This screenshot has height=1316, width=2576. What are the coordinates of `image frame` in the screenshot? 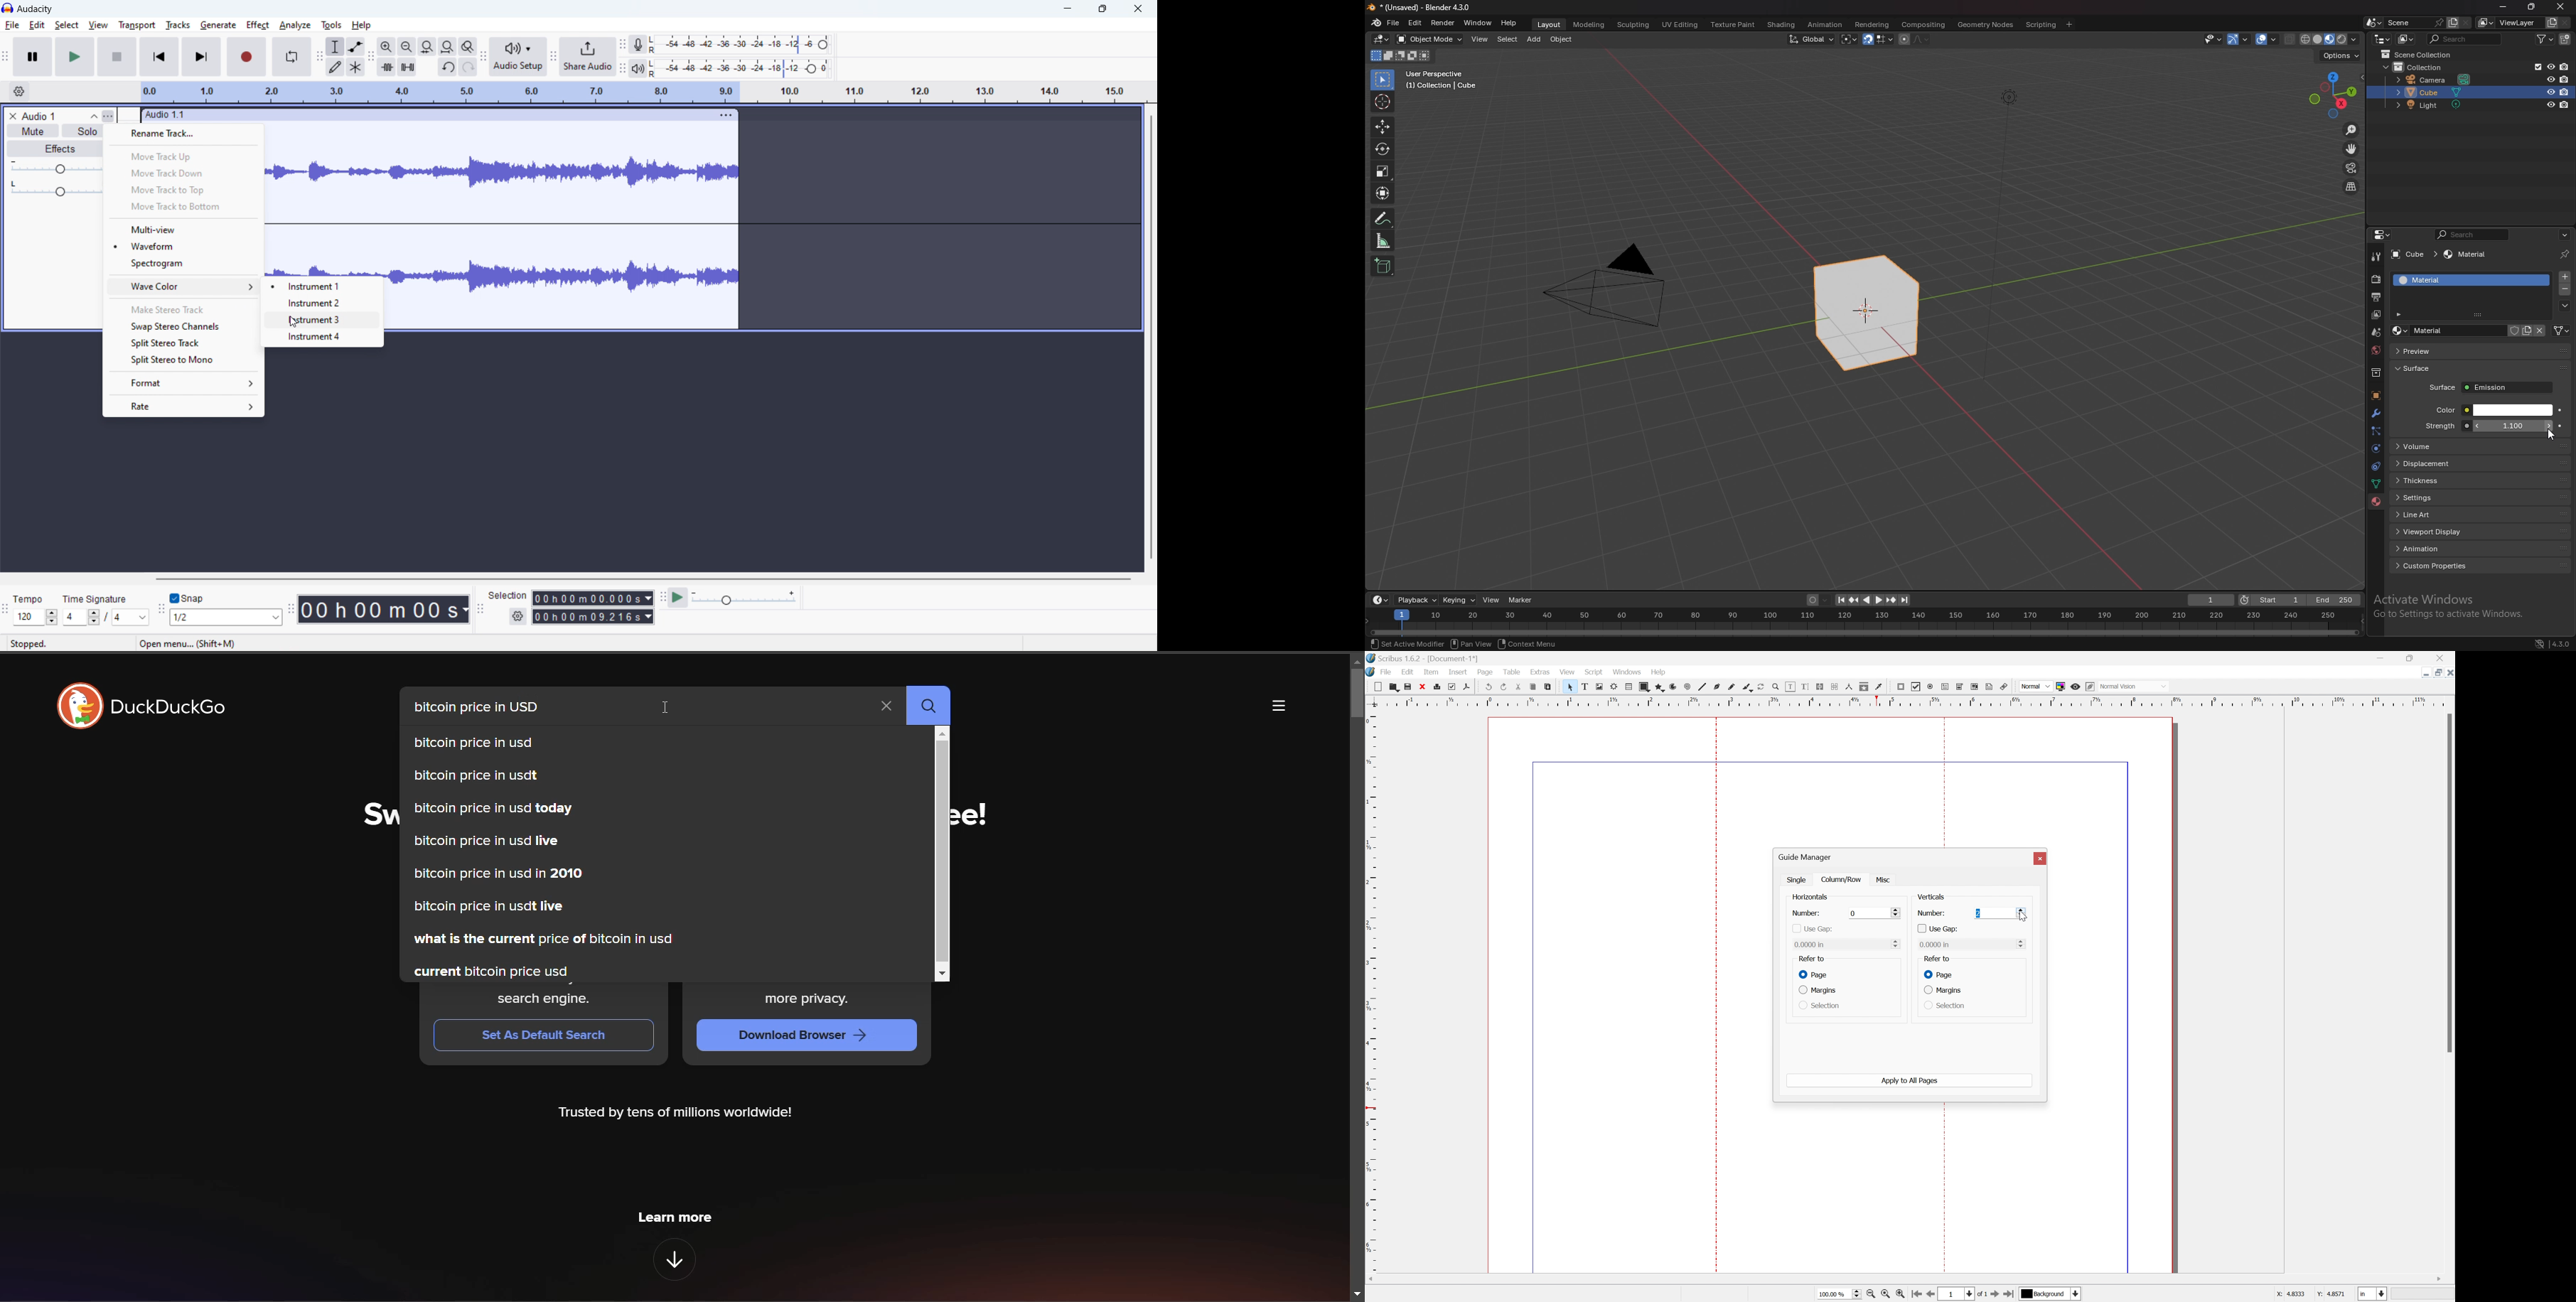 It's located at (1599, 686).